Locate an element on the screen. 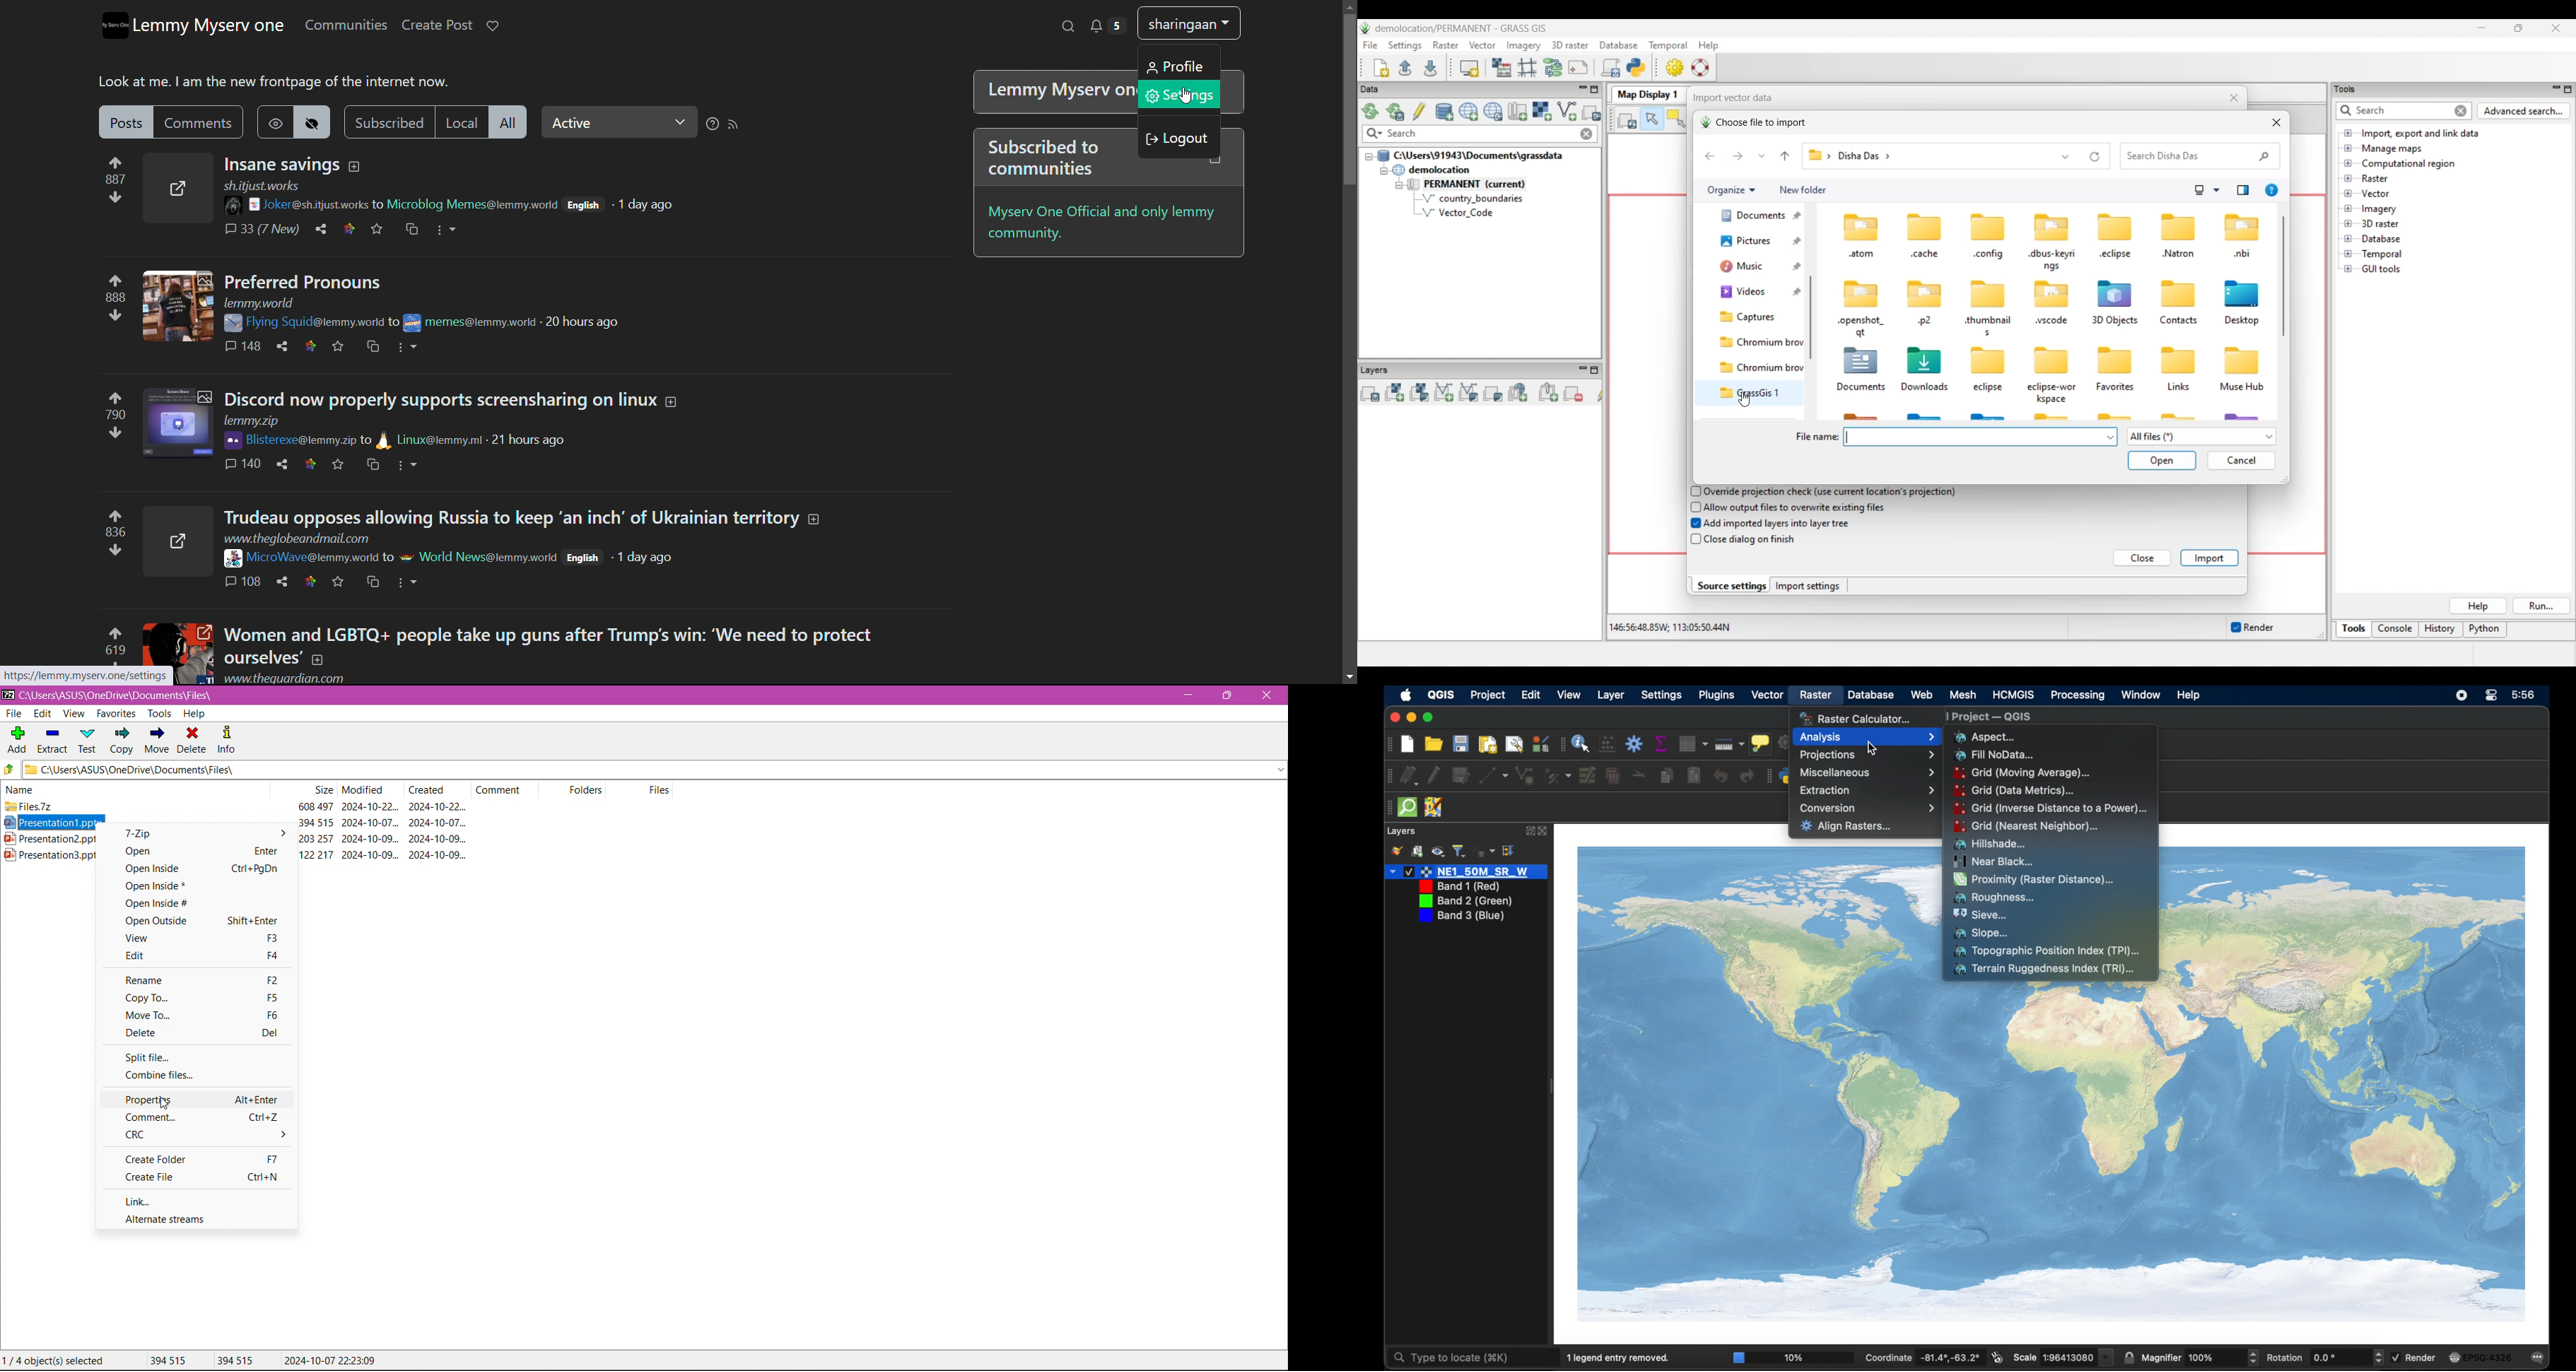  manage map theme is located at coordinates (1439, 852).